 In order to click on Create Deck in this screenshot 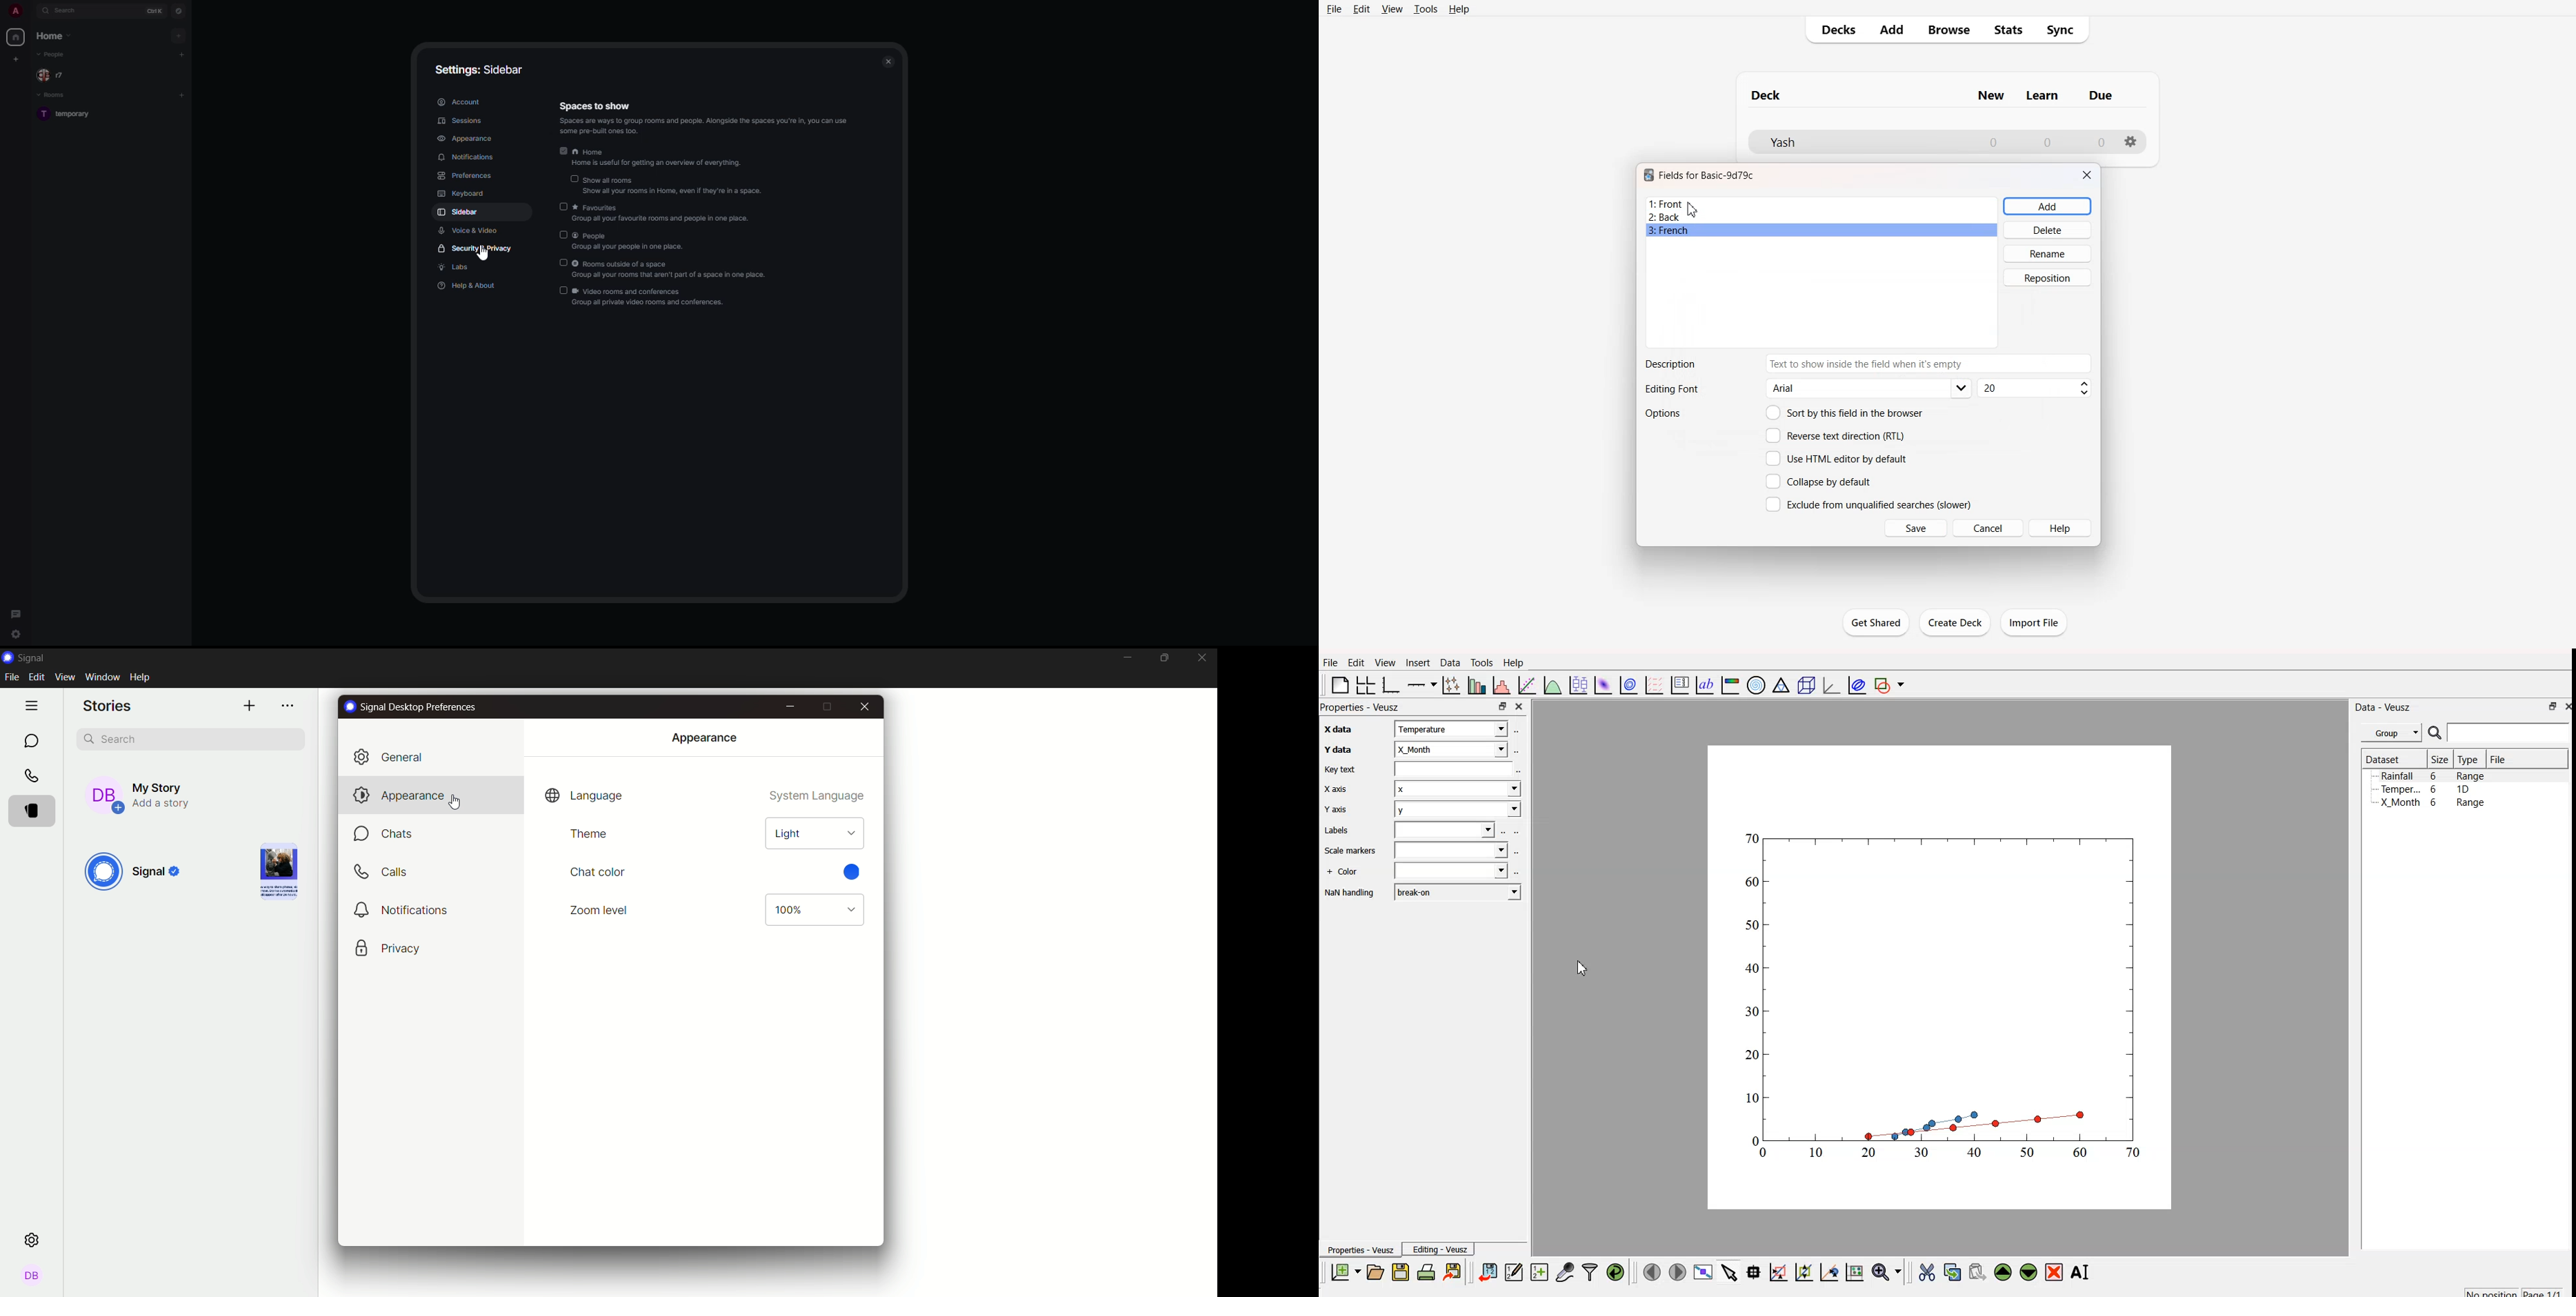, I will do `click(1956, 622)`.